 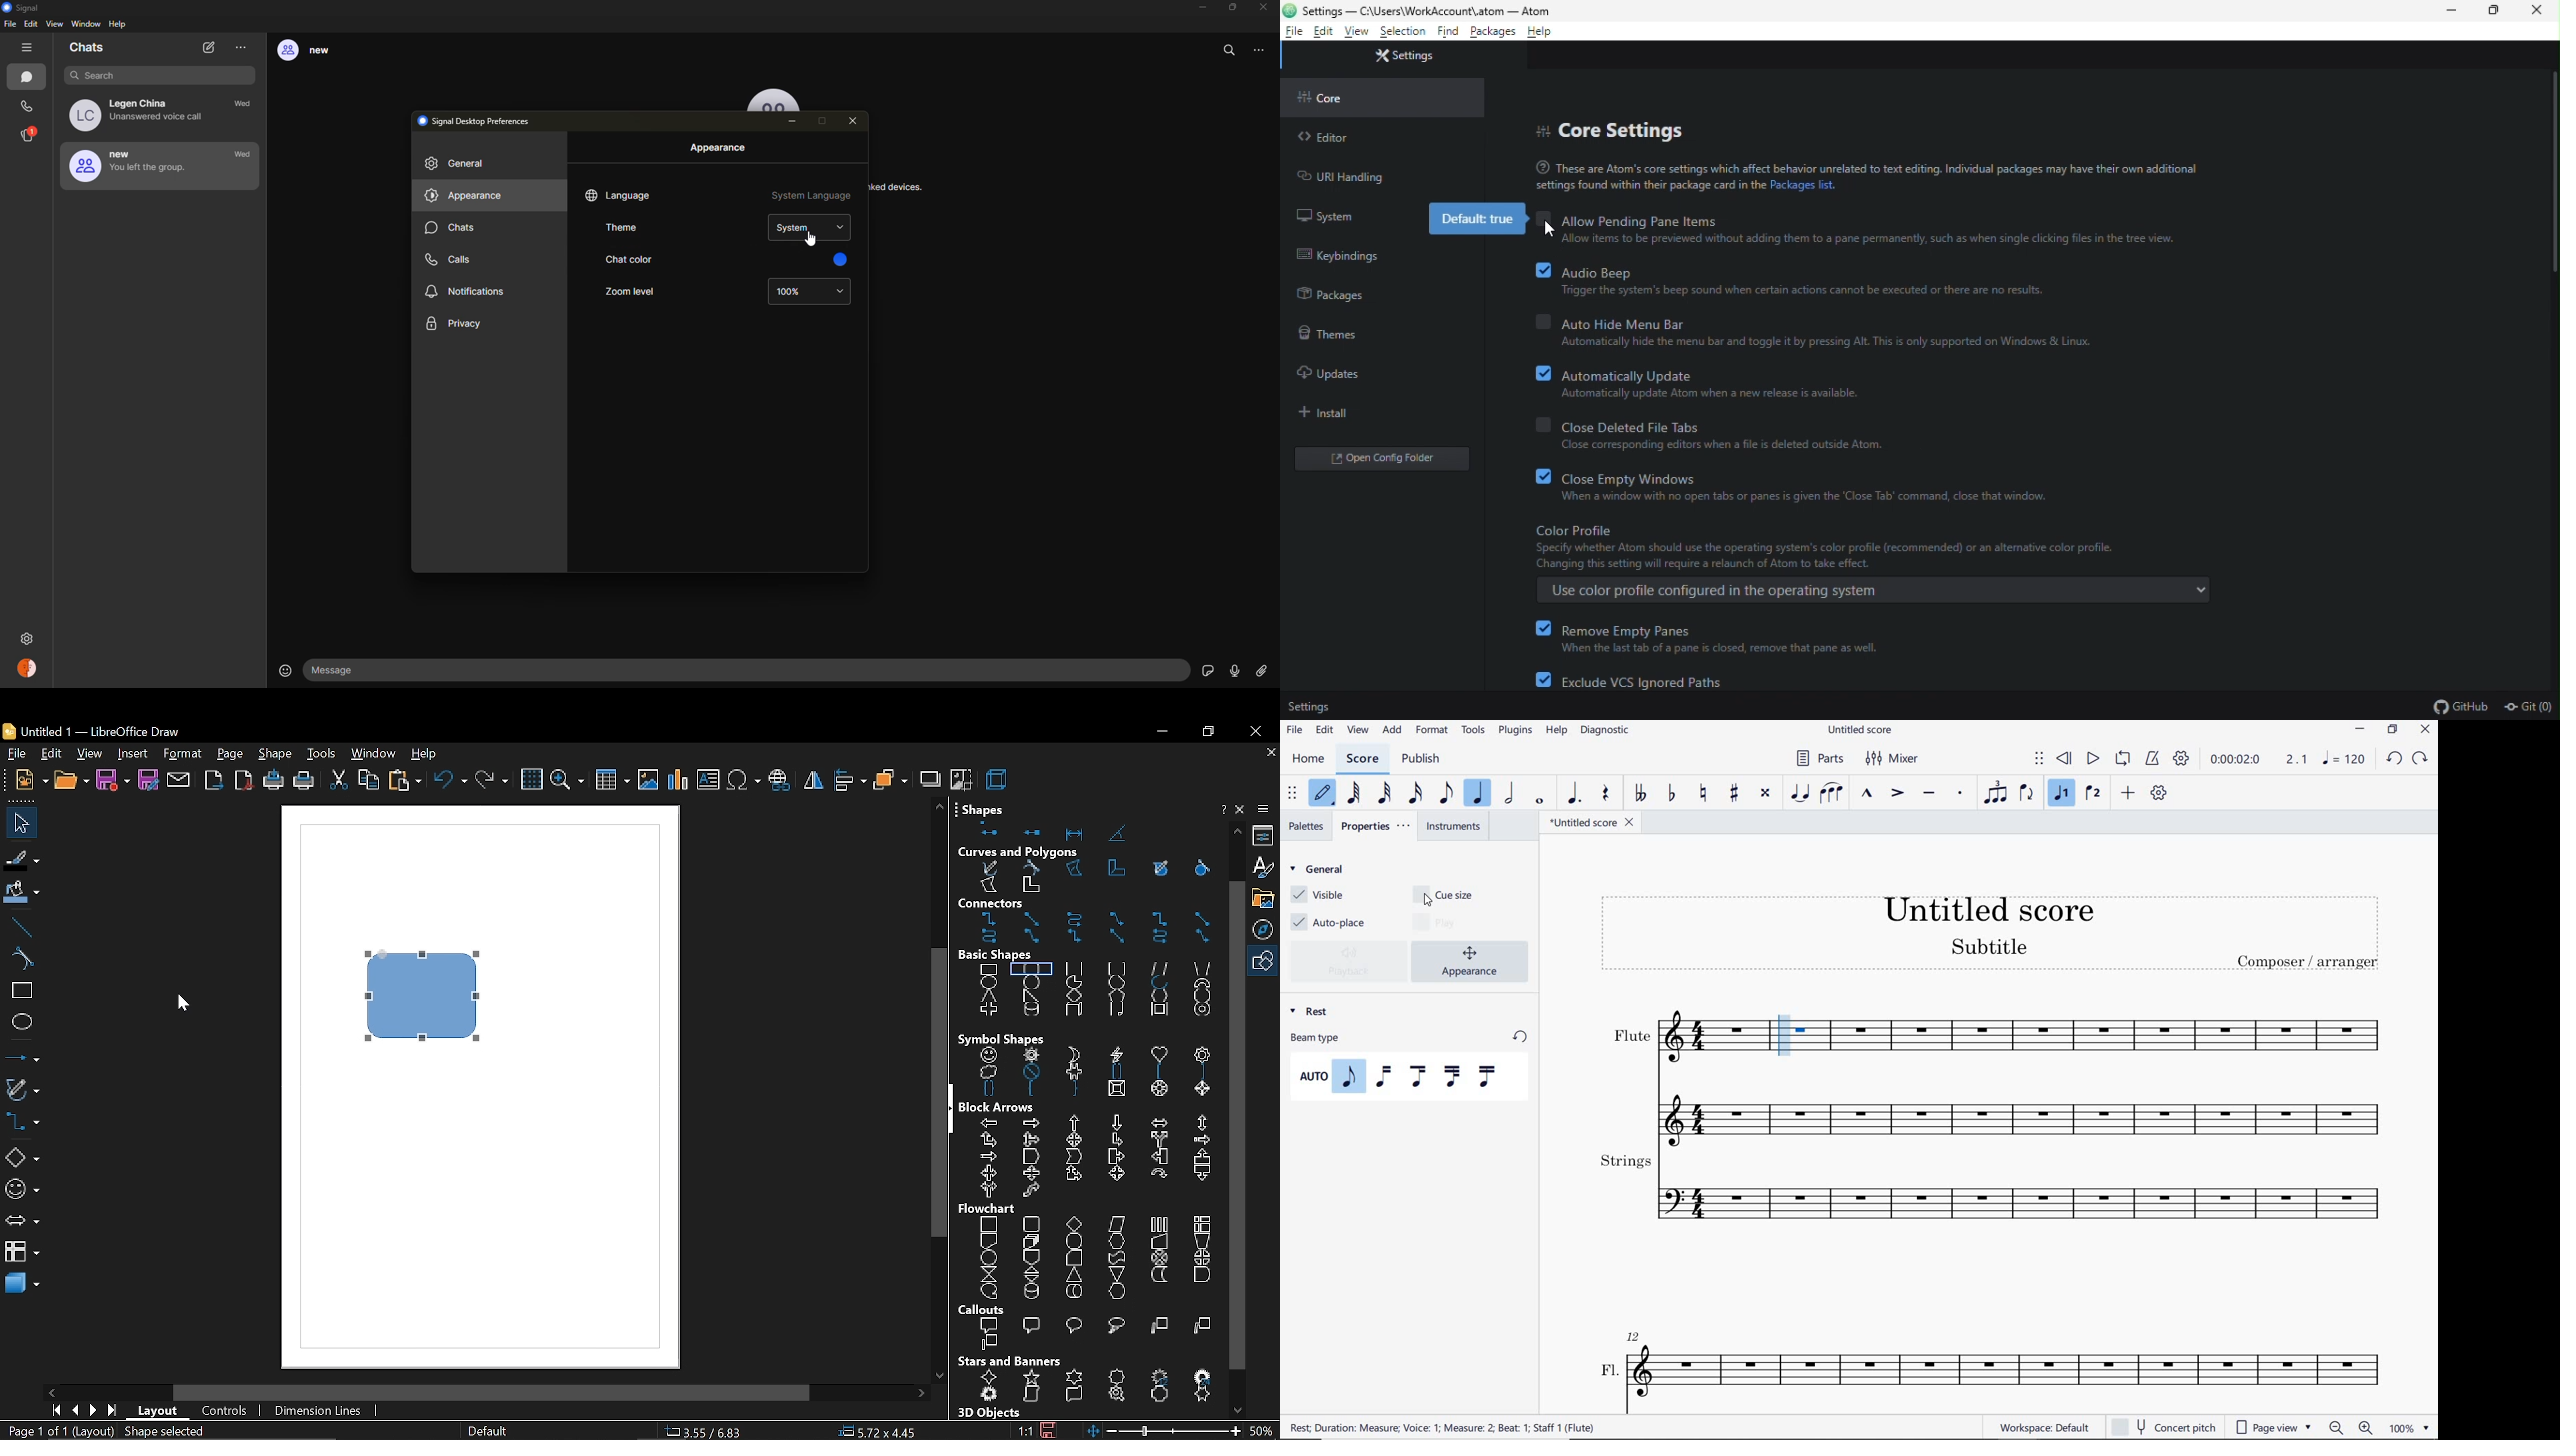 What do you see at coordinates (224, 1412) in the screenshot?
I see `controls` at bounding box center [224, 1412].